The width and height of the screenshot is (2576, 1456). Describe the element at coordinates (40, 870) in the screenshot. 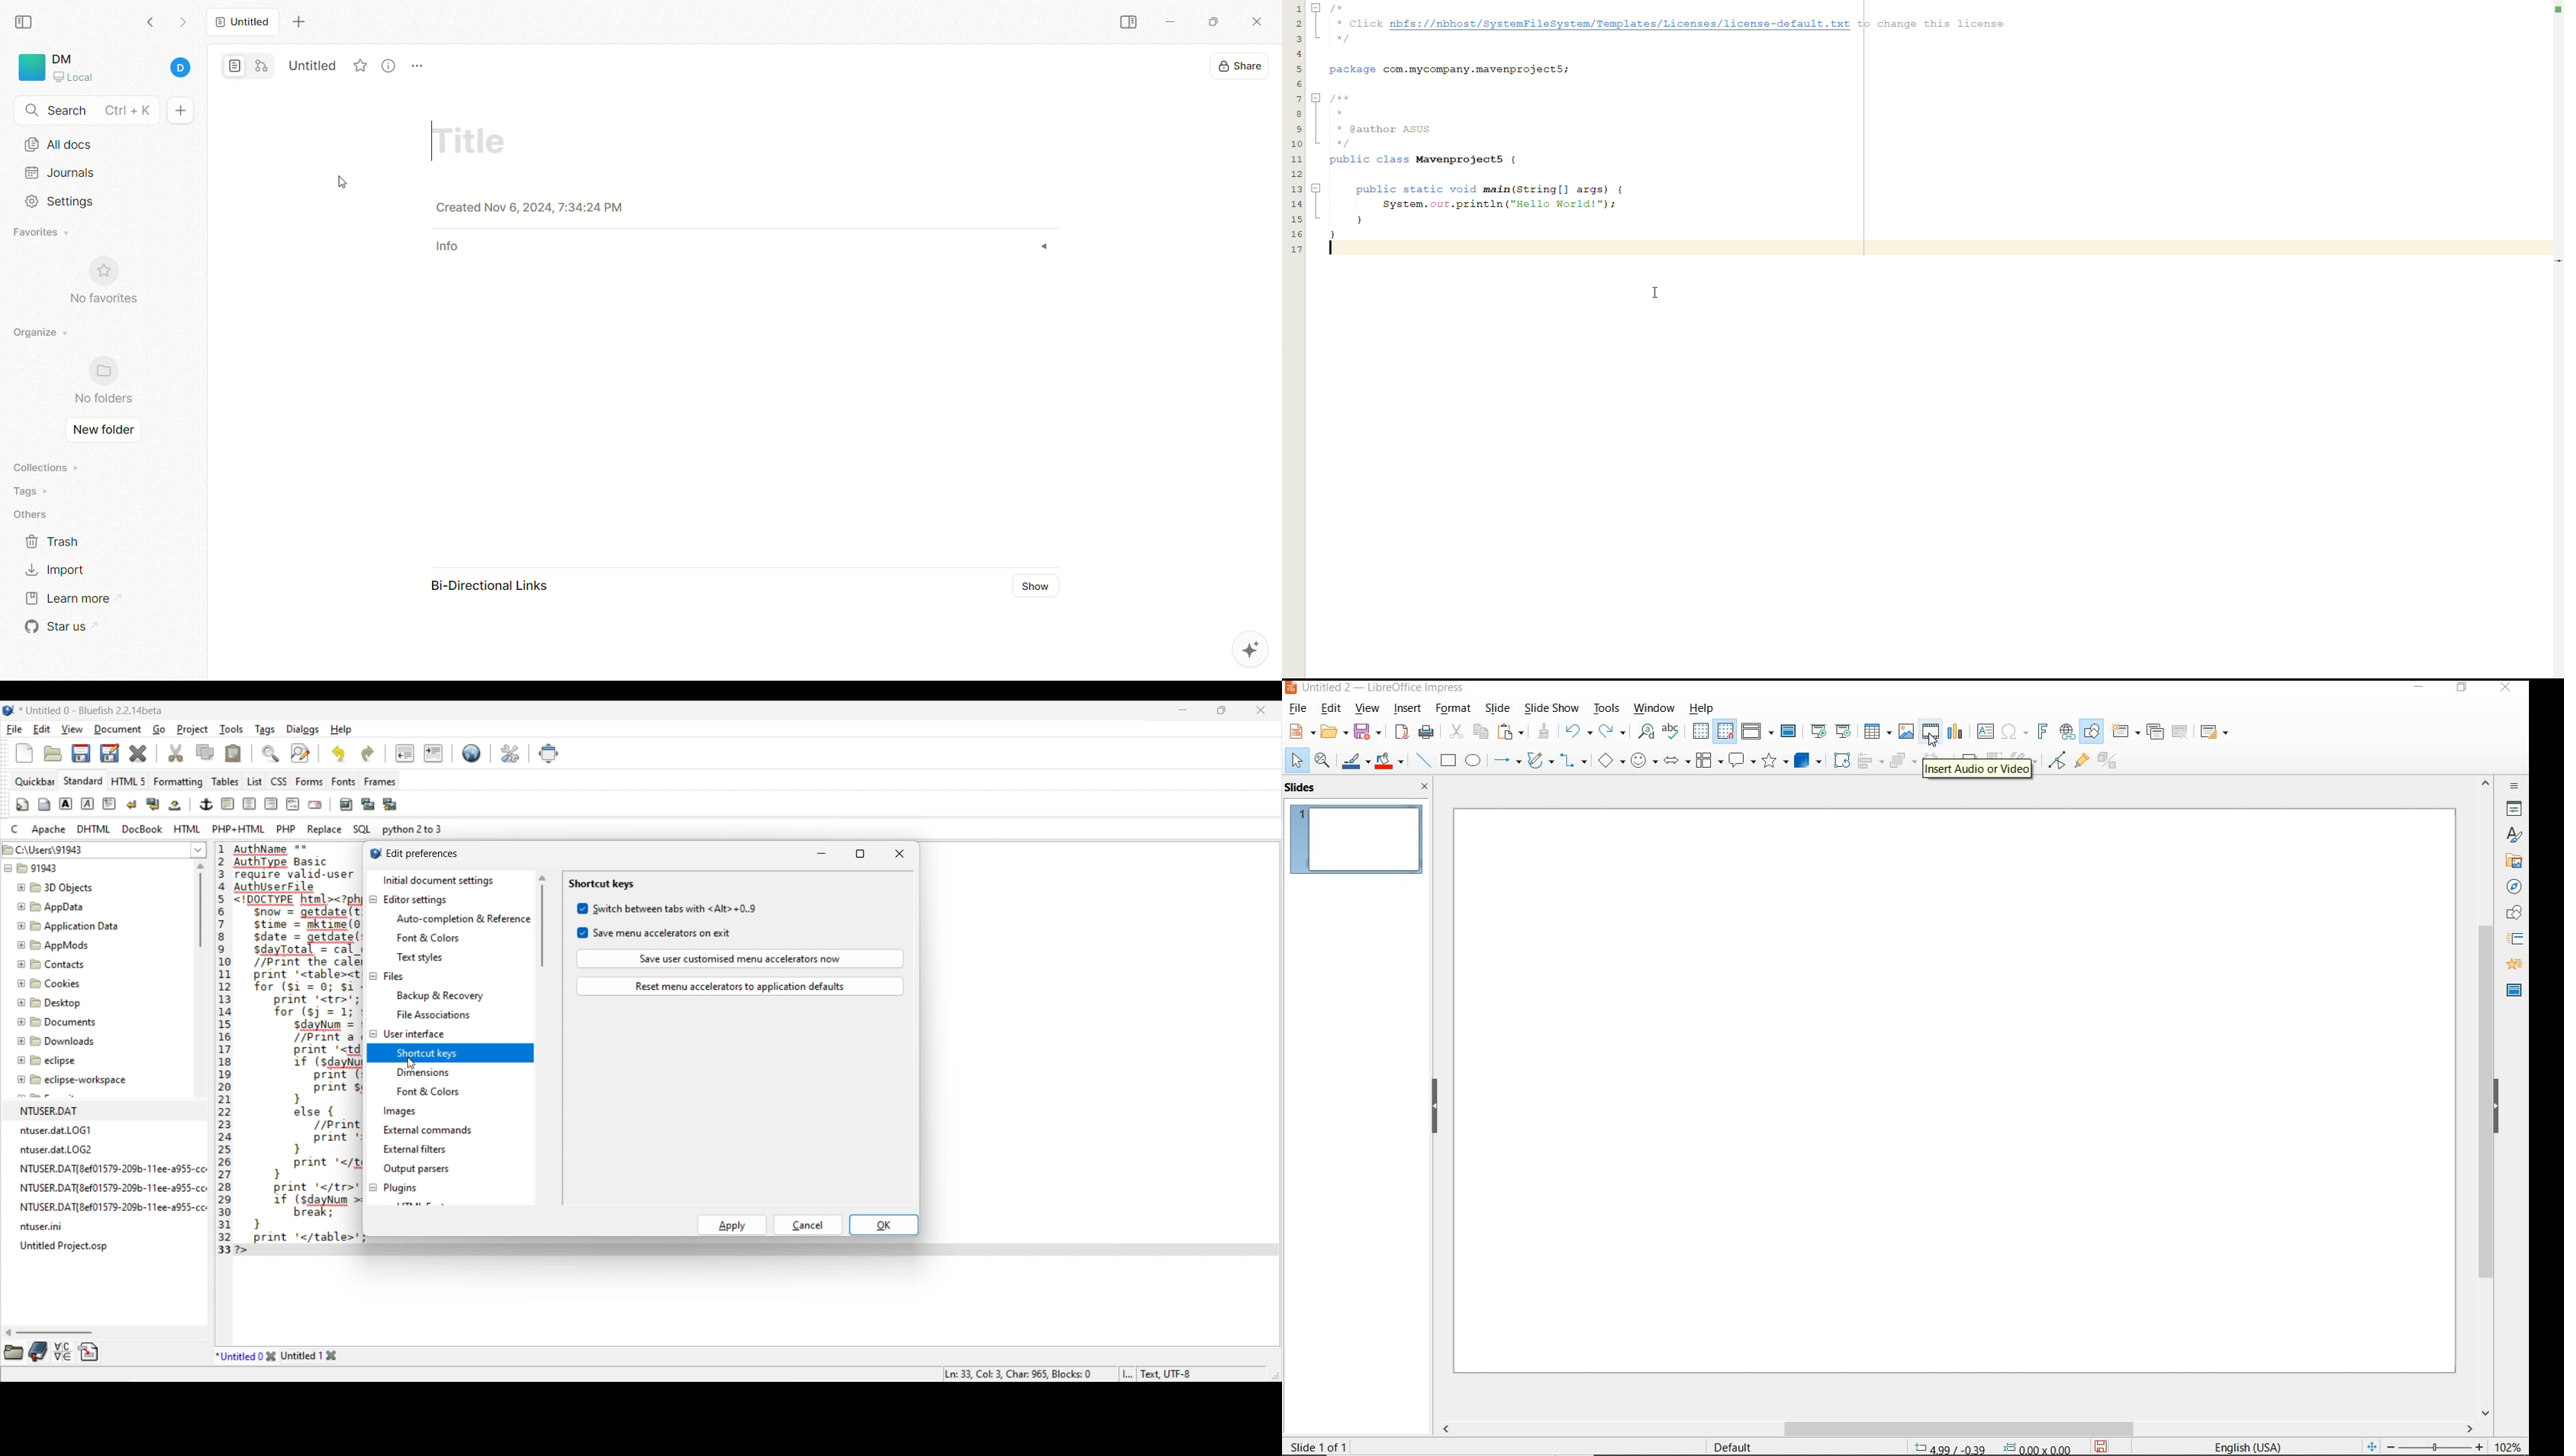

I see `91943` at that location.